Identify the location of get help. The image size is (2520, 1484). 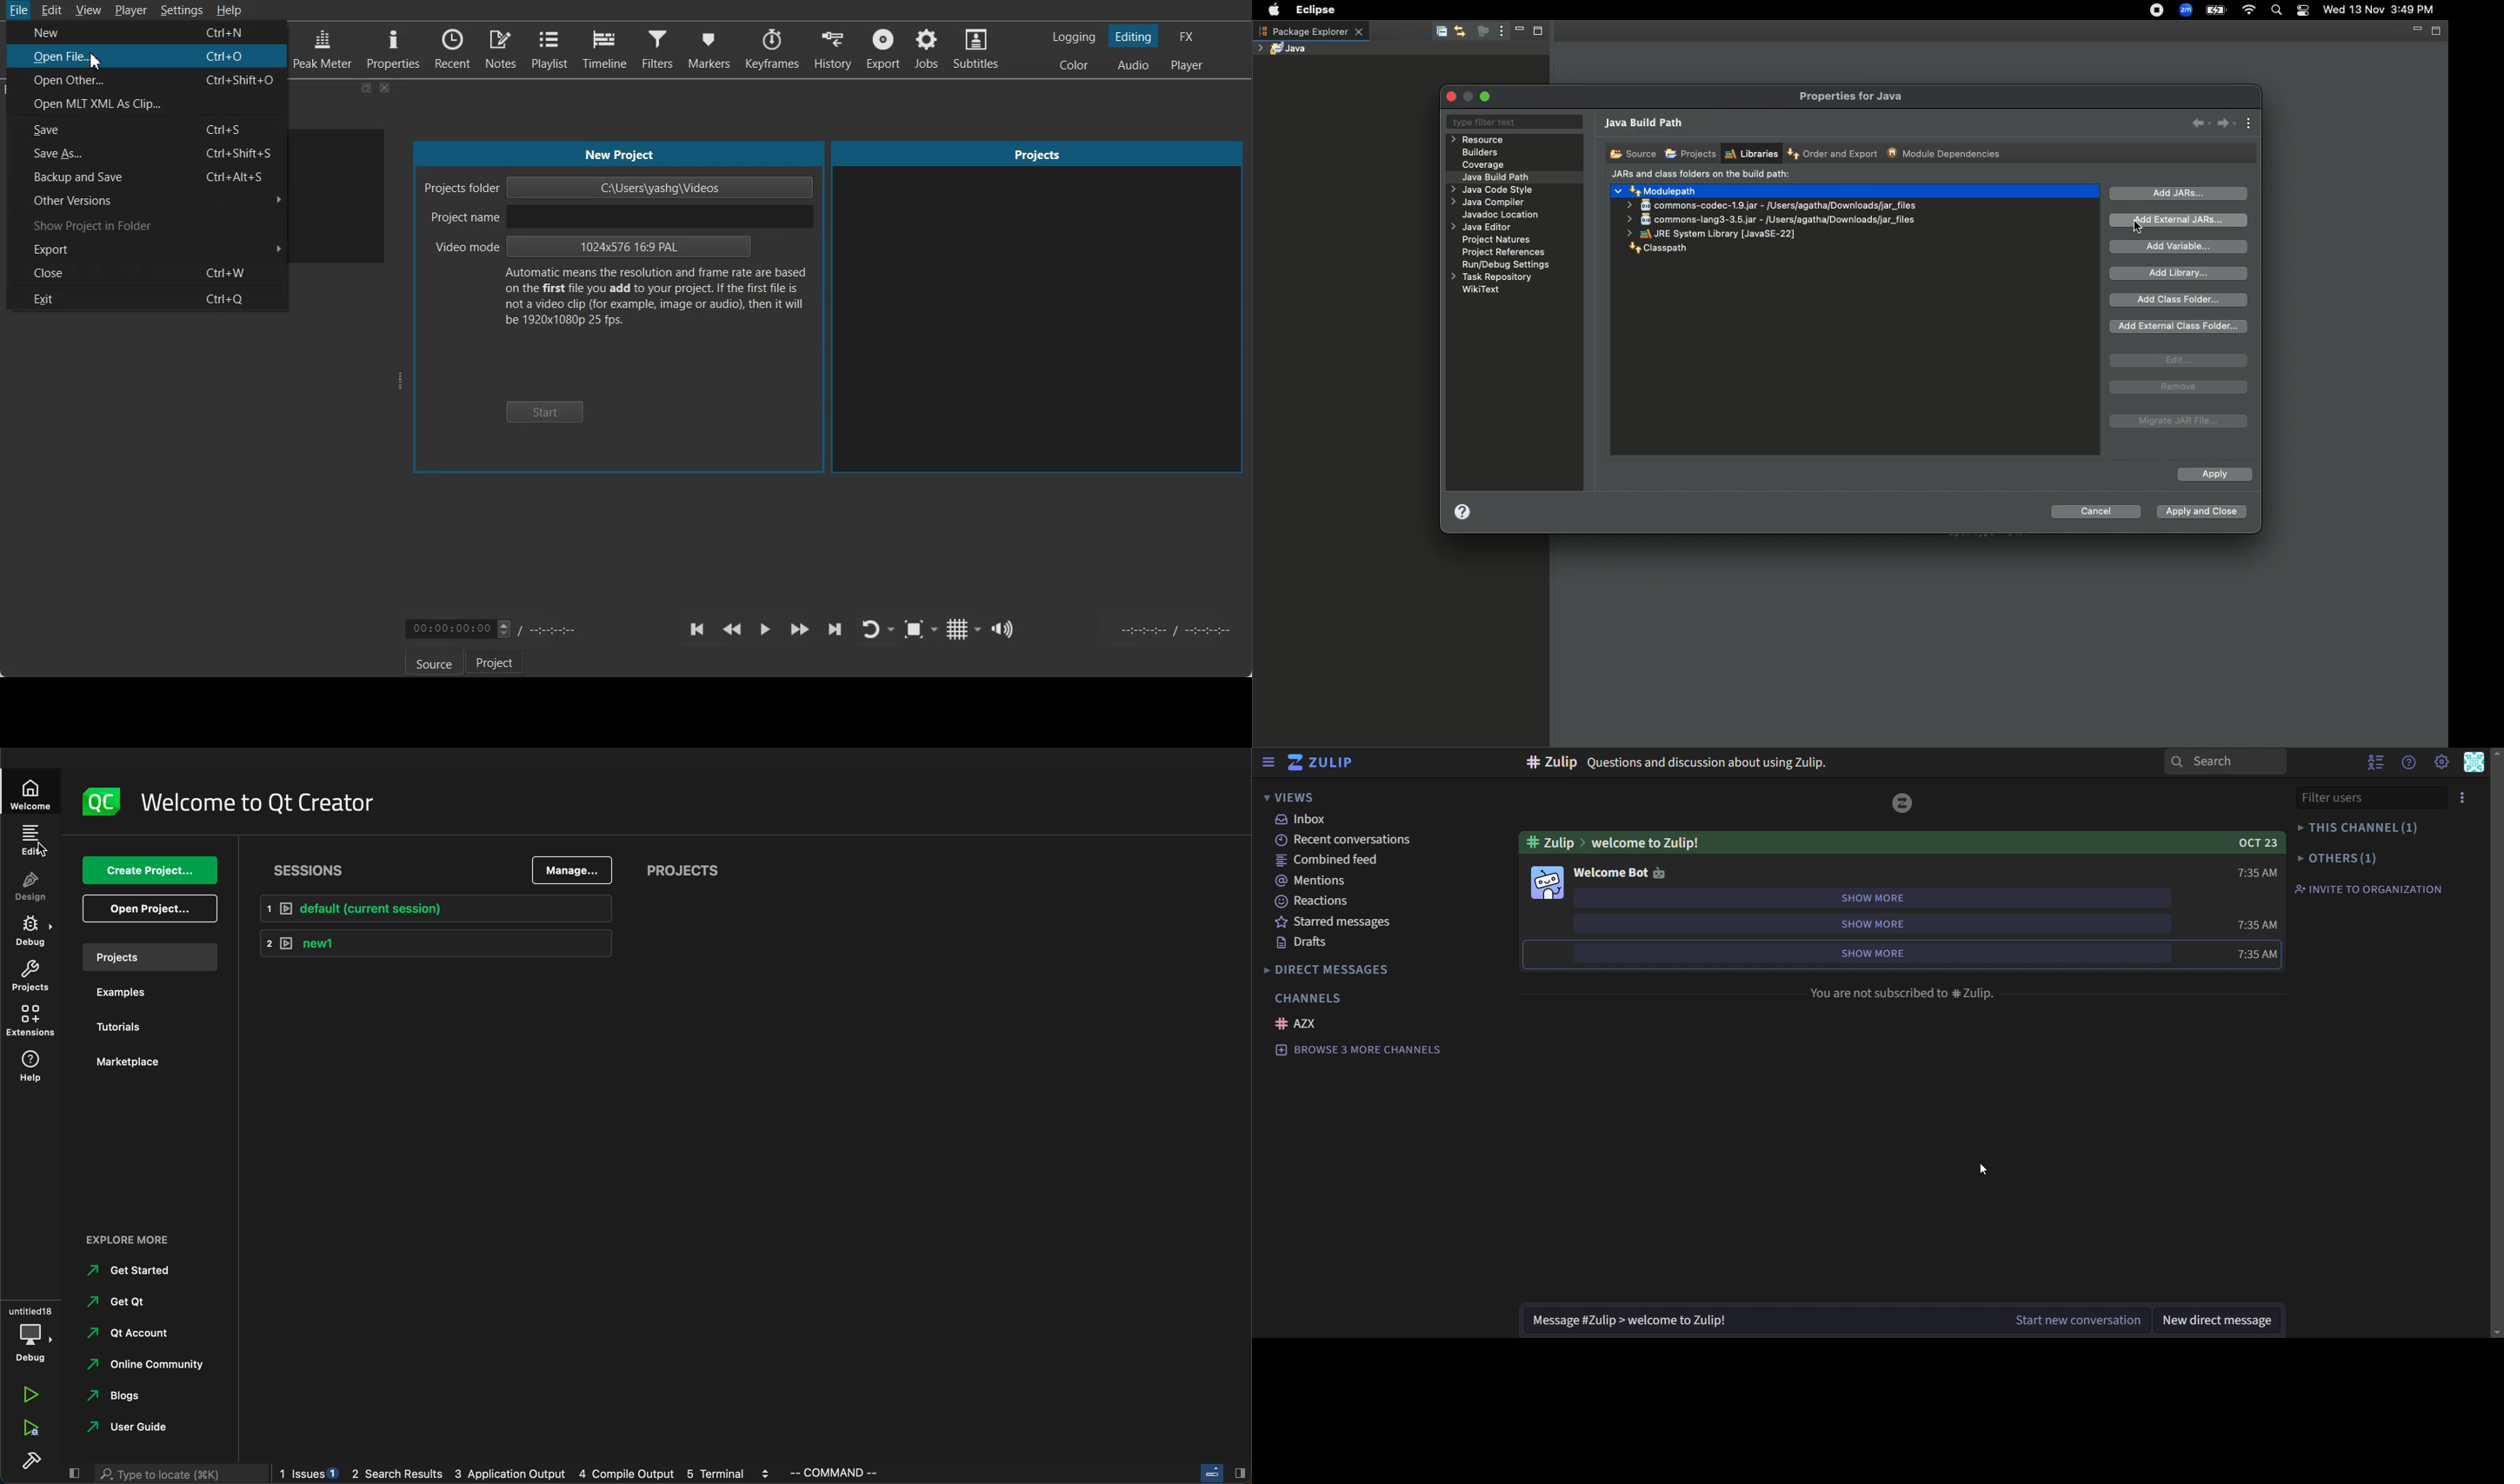
(2410, 763).